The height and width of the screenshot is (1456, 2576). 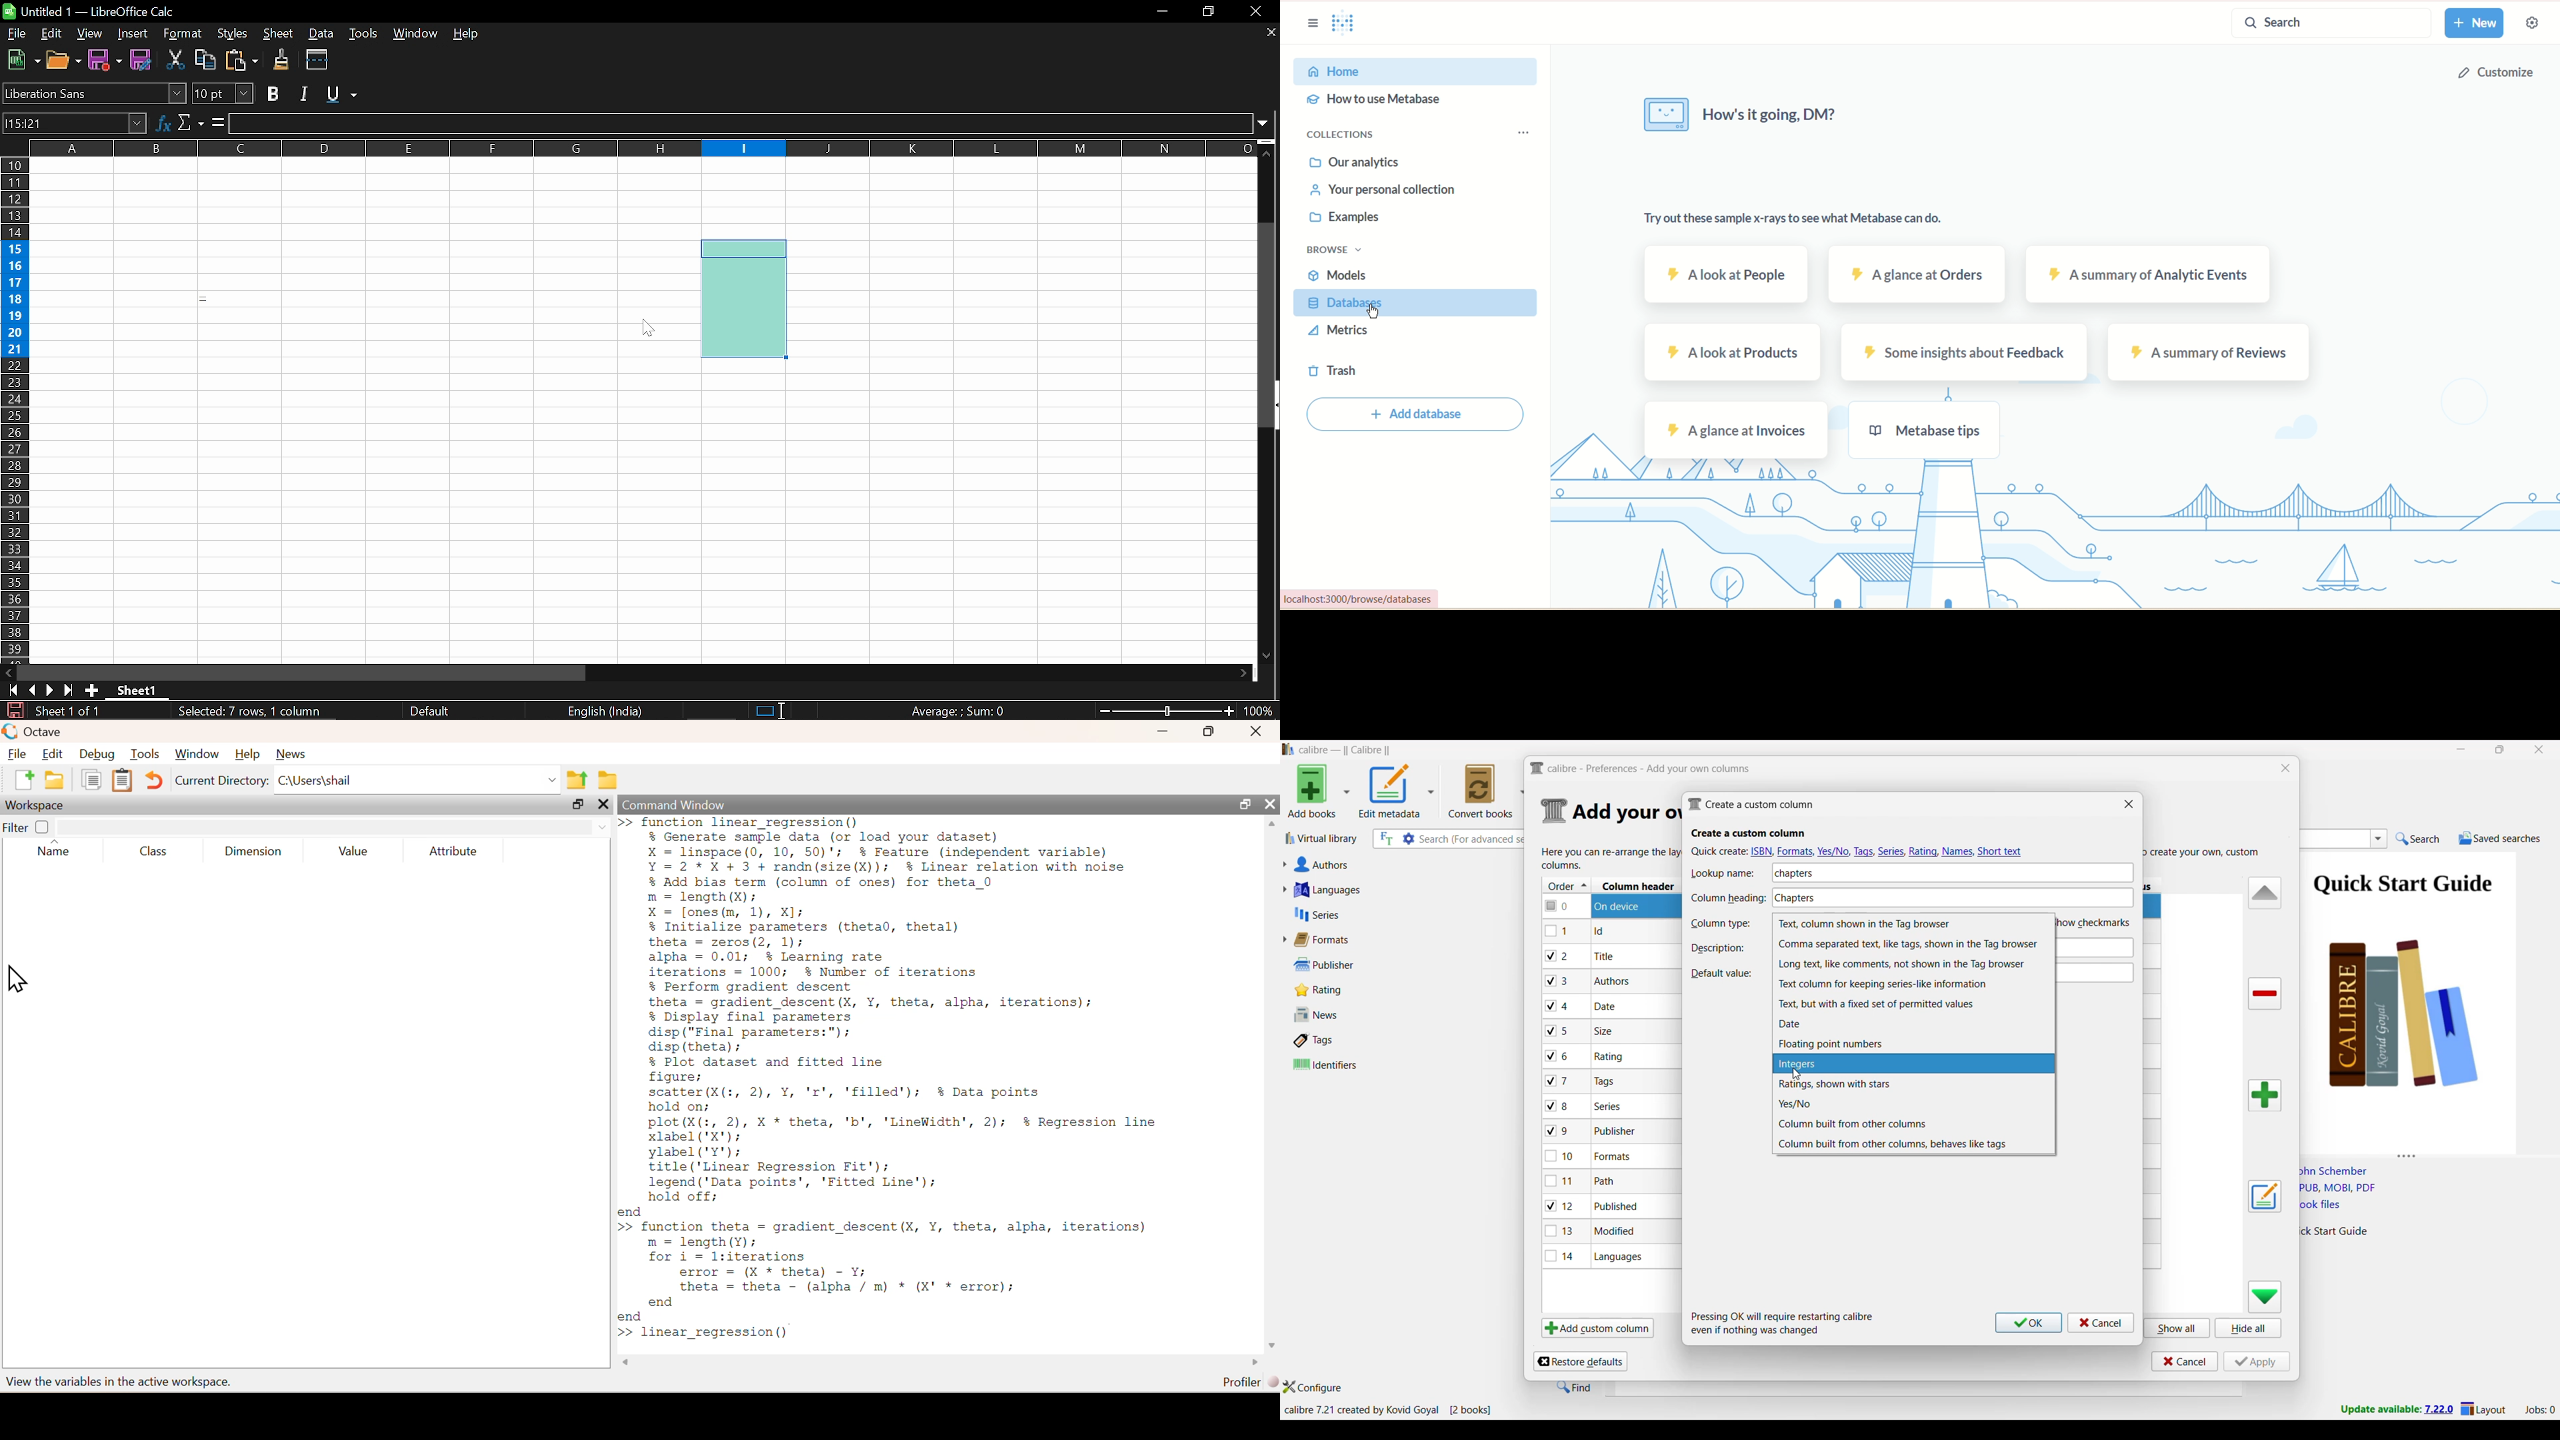 What do you see at coordinates (2265, 1197) in the screenshot?
I see `Edit settings of a user defined column` at bounding box center [2265, 1197].